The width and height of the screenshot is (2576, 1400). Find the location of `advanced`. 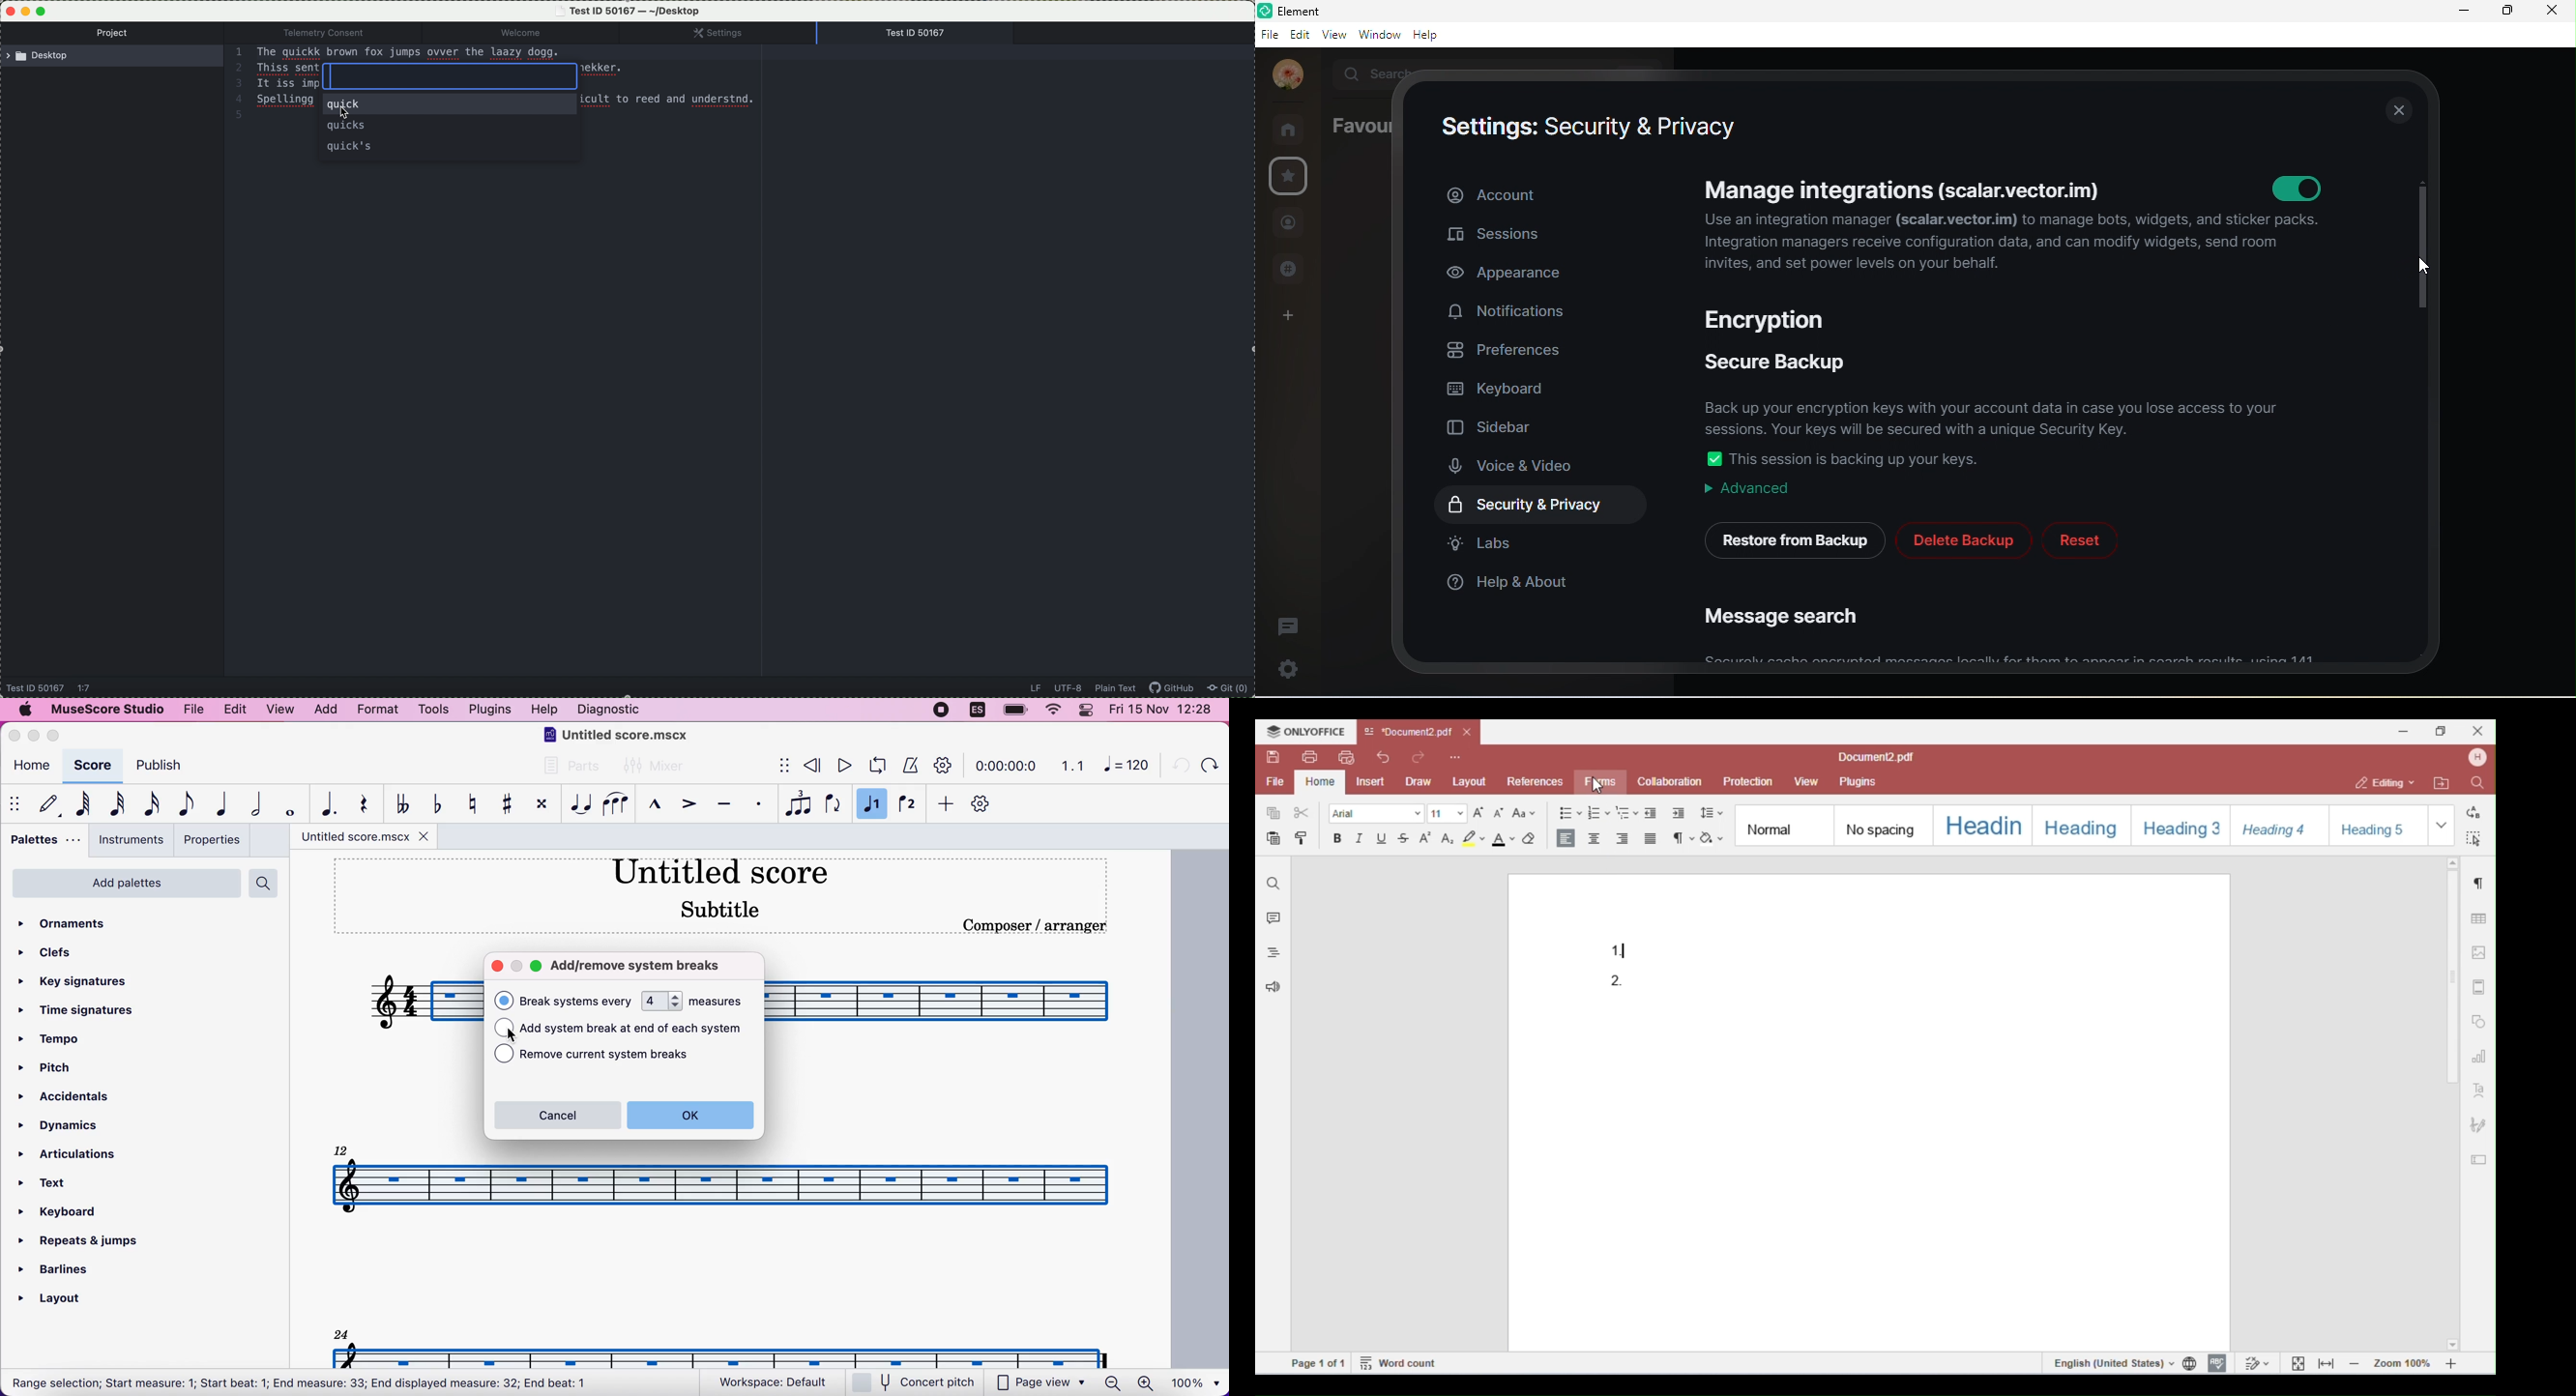

advanced is located at coordinates (1744, 489).